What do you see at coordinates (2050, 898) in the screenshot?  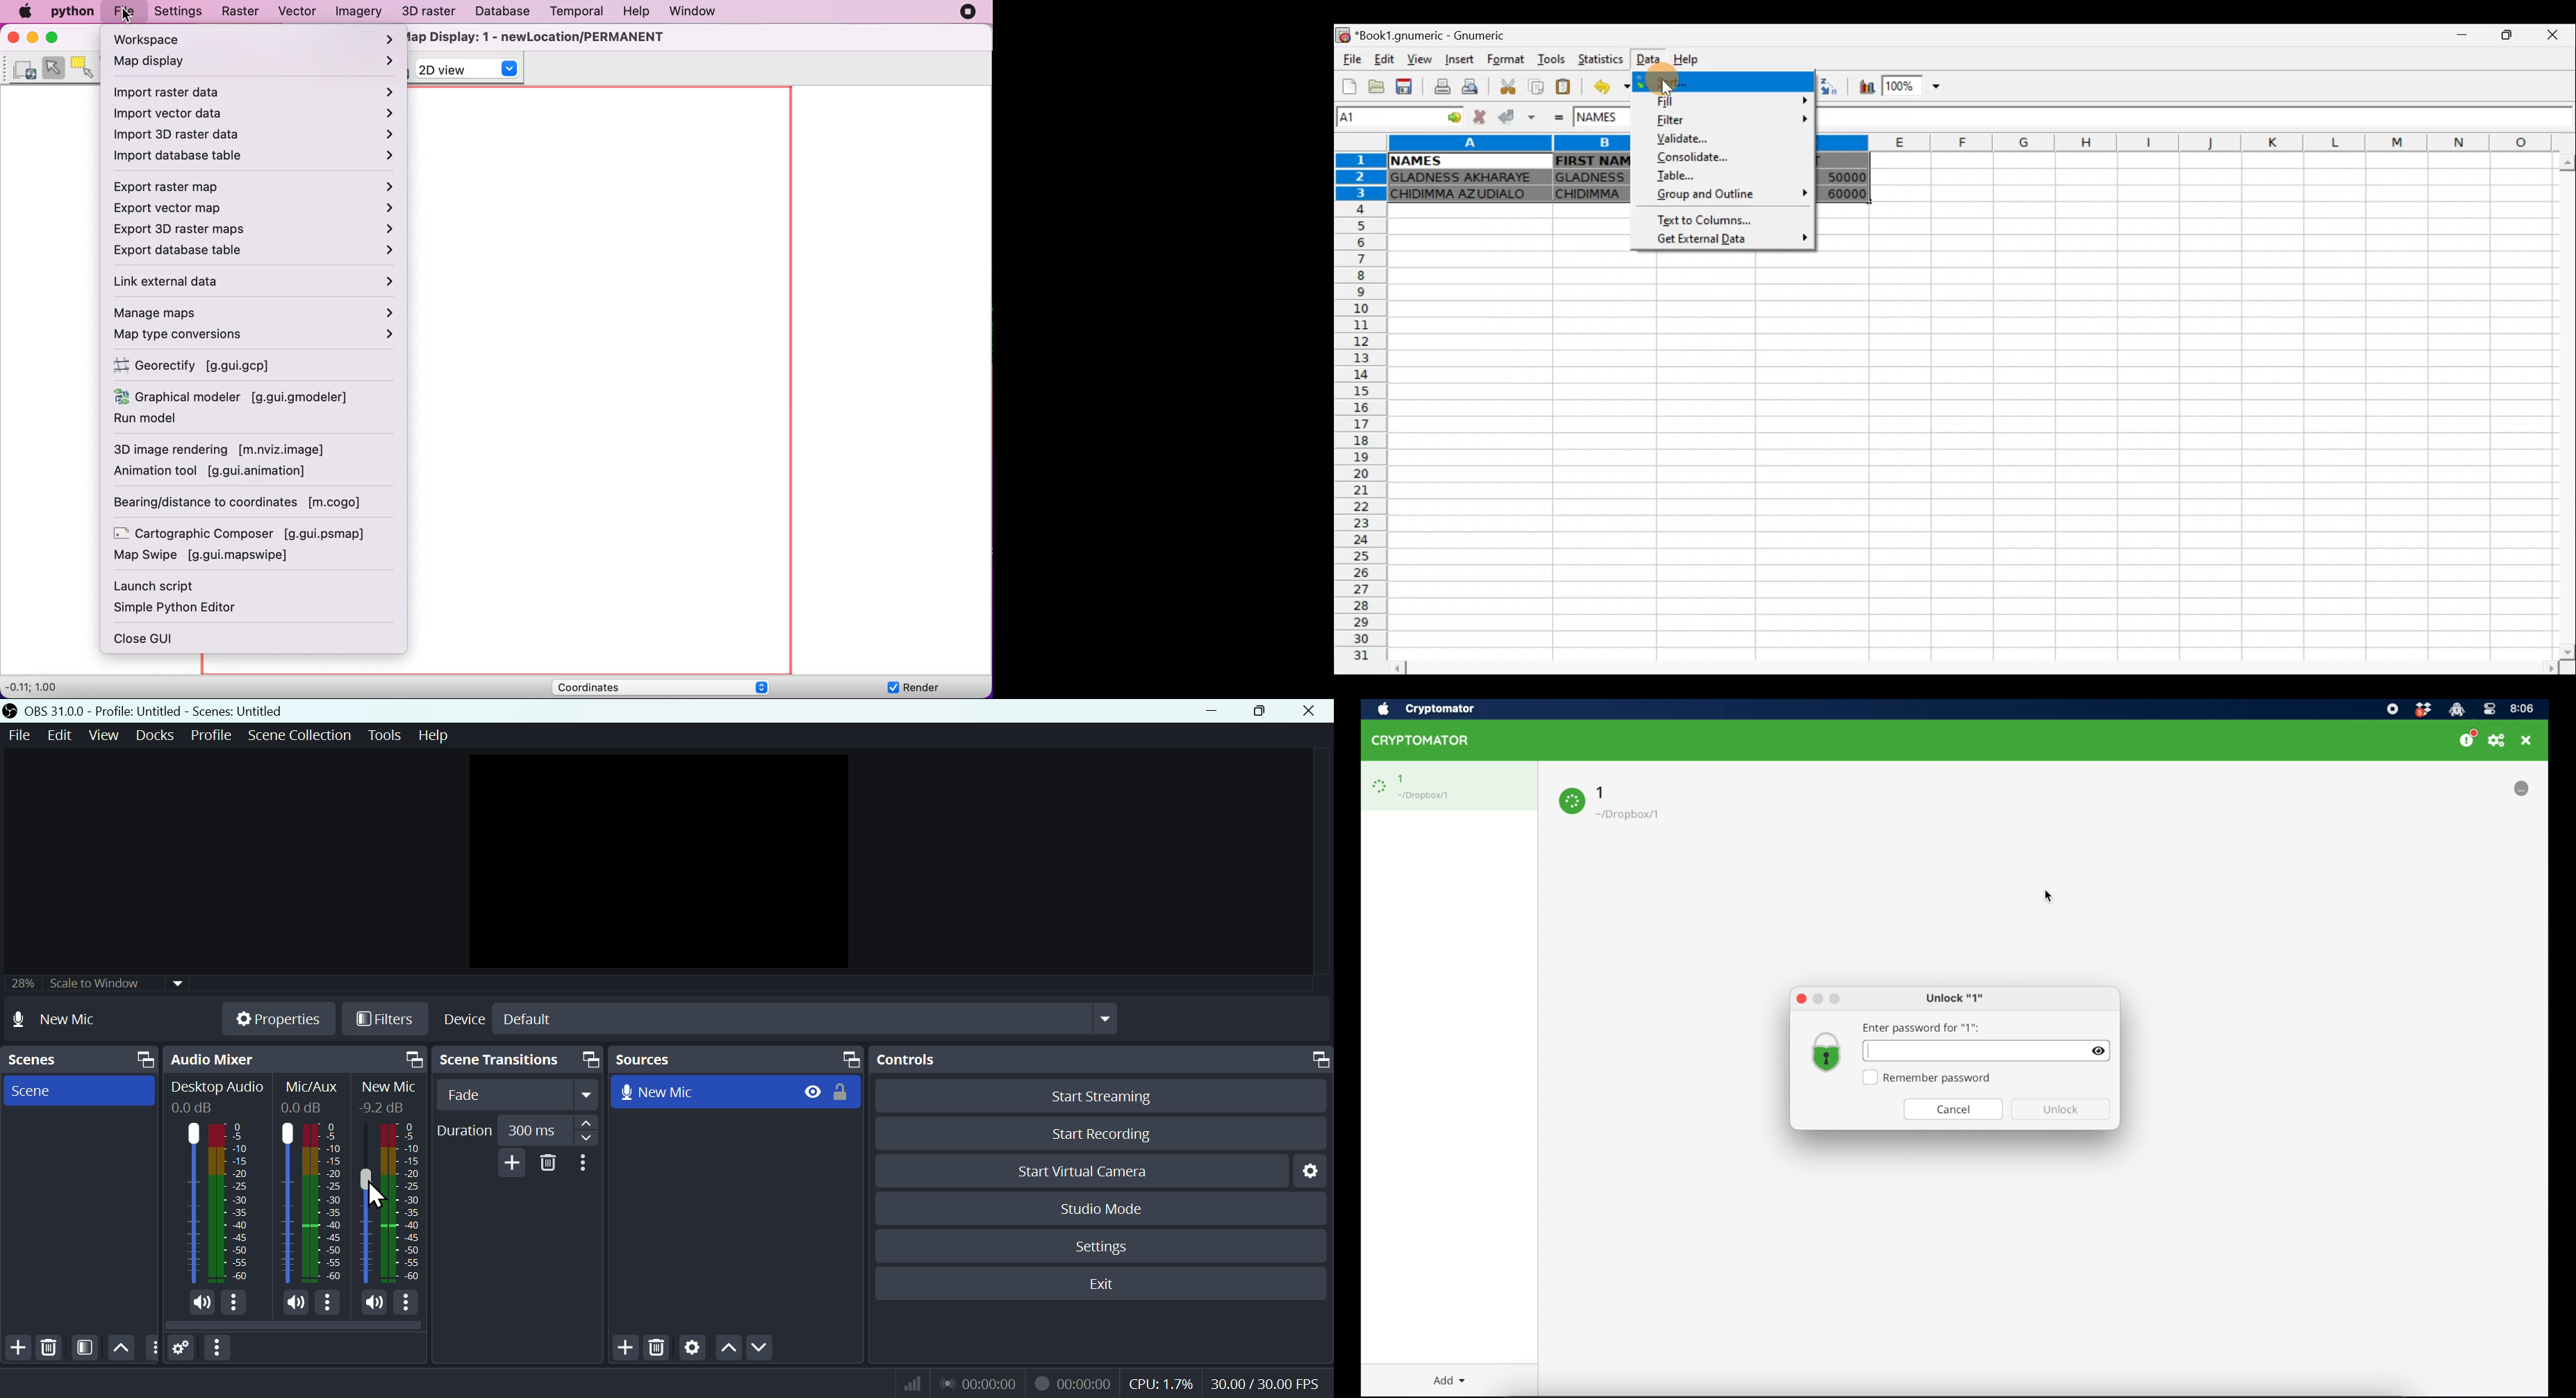 I see `cursor` at bounding box center [2050, 898].